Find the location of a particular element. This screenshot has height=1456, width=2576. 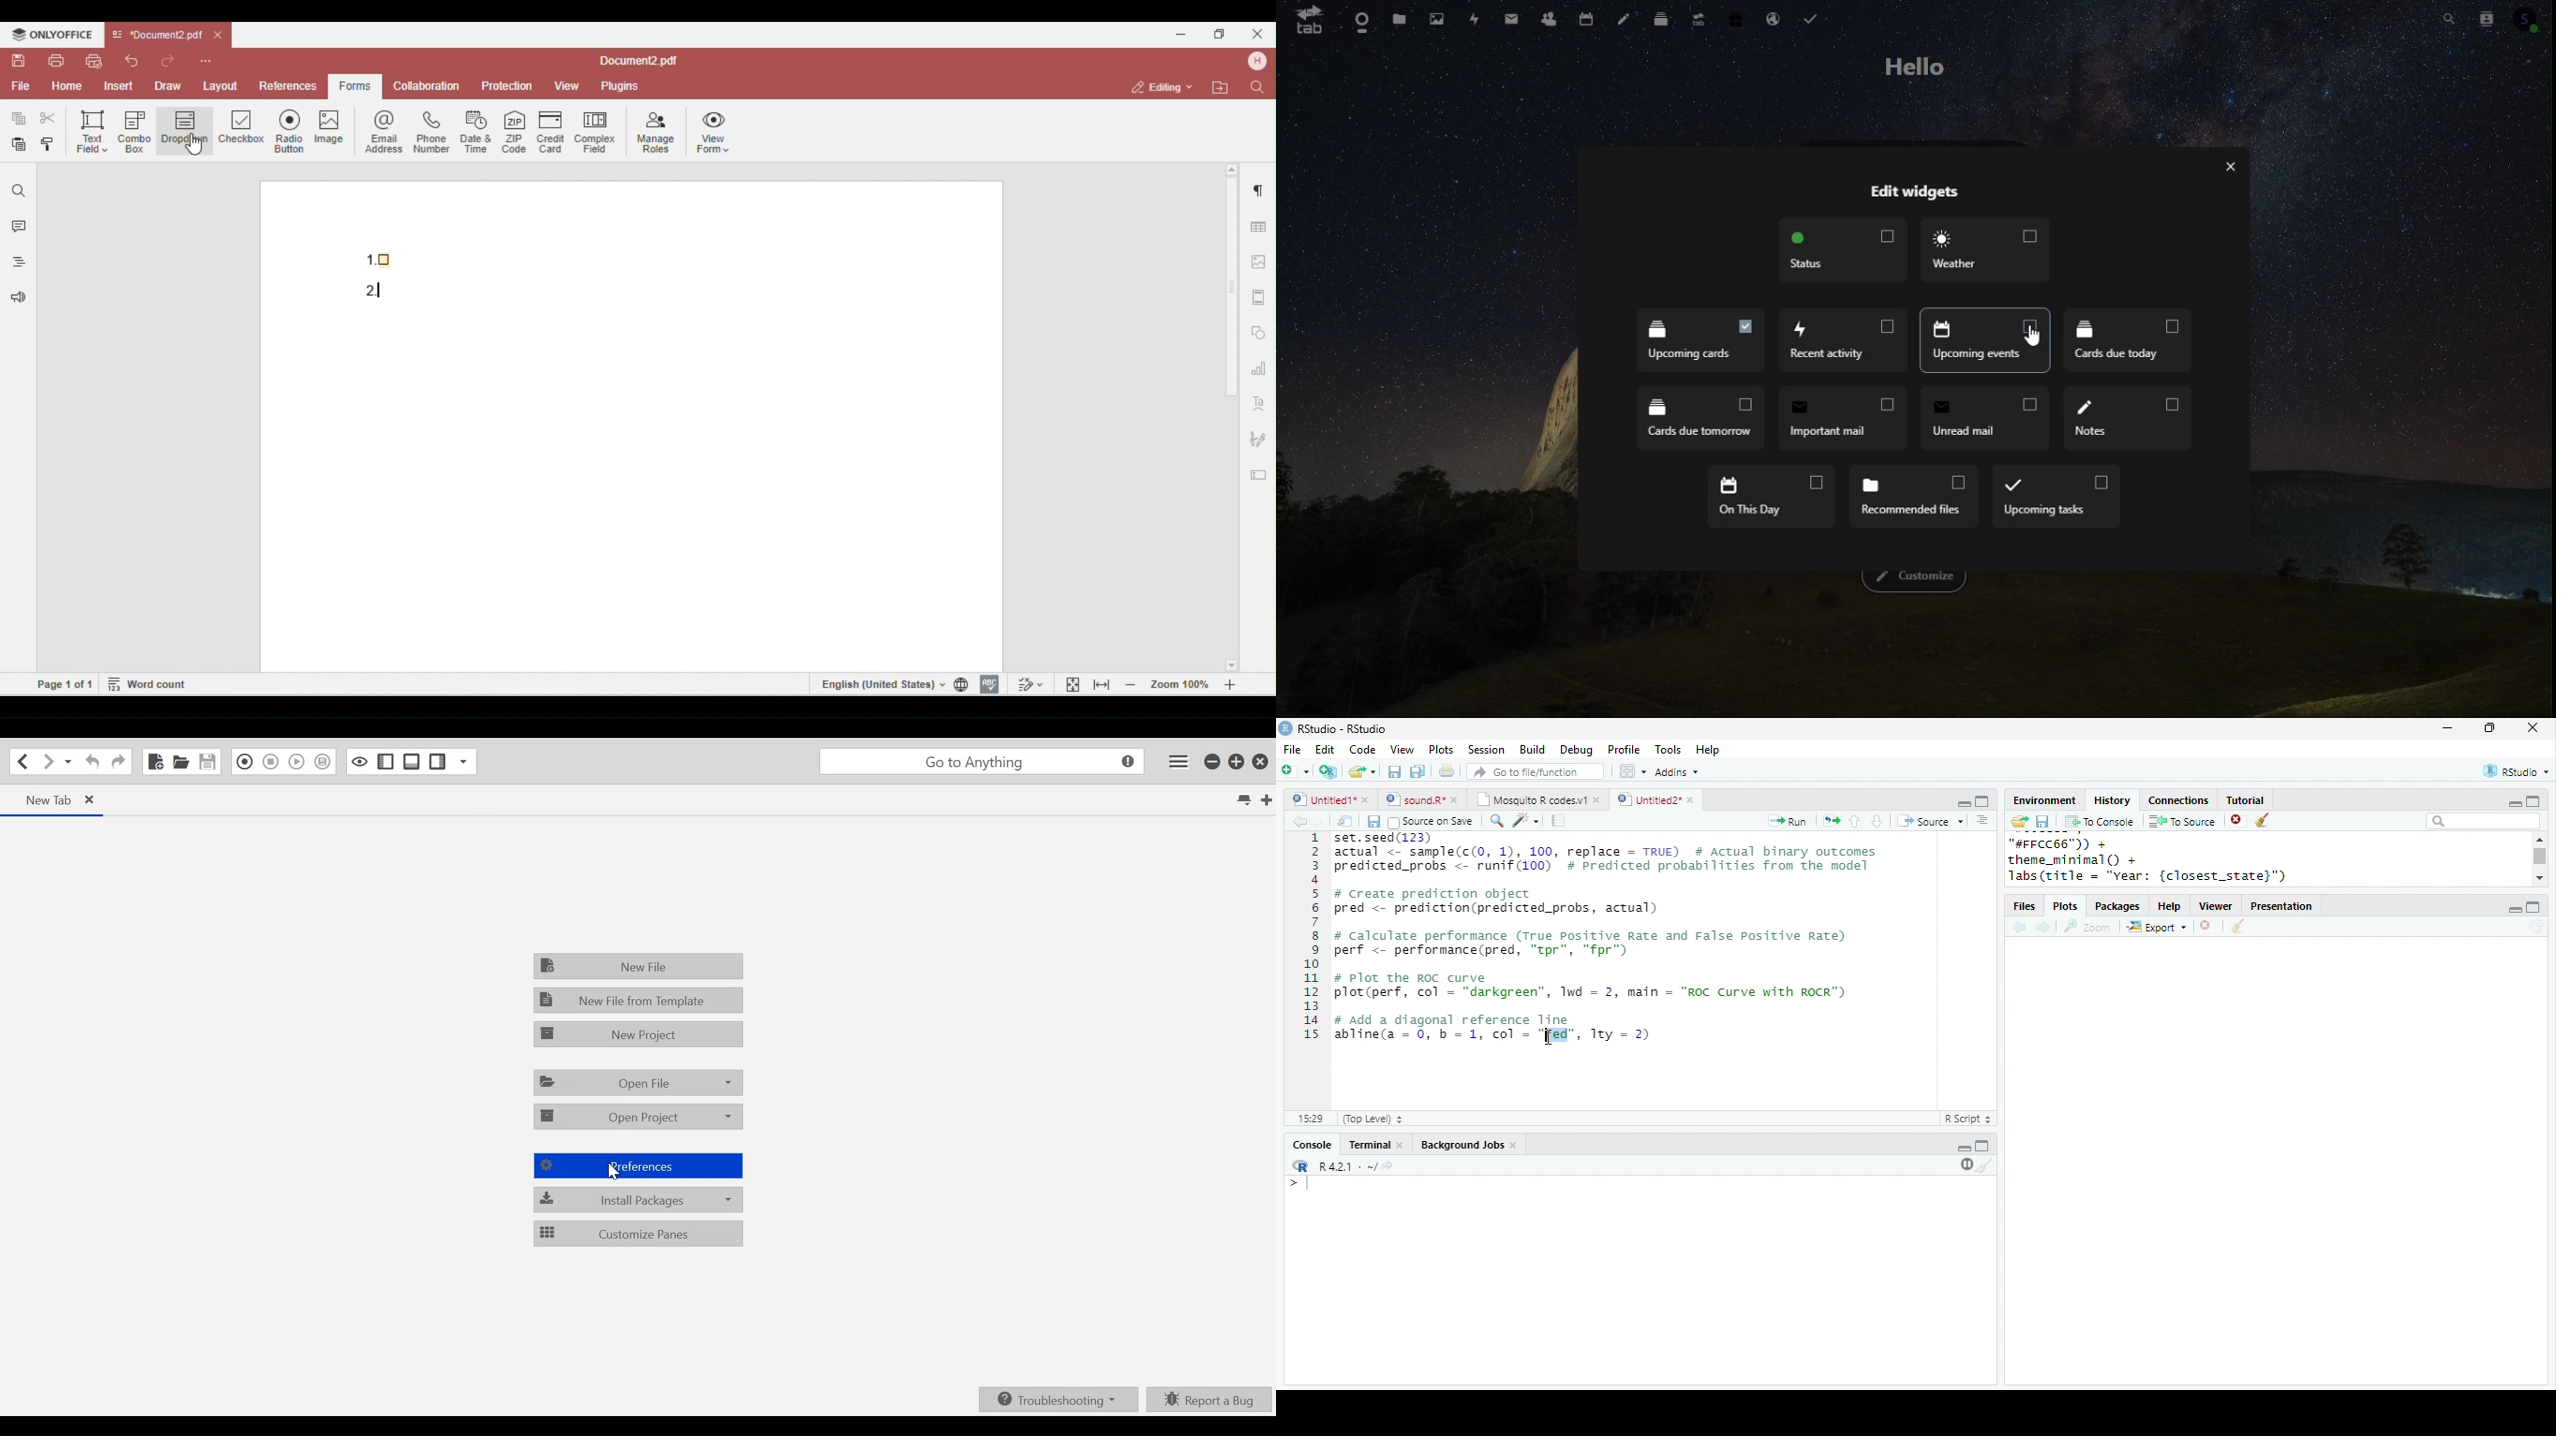

Build is located at coordinates (1532, 750).